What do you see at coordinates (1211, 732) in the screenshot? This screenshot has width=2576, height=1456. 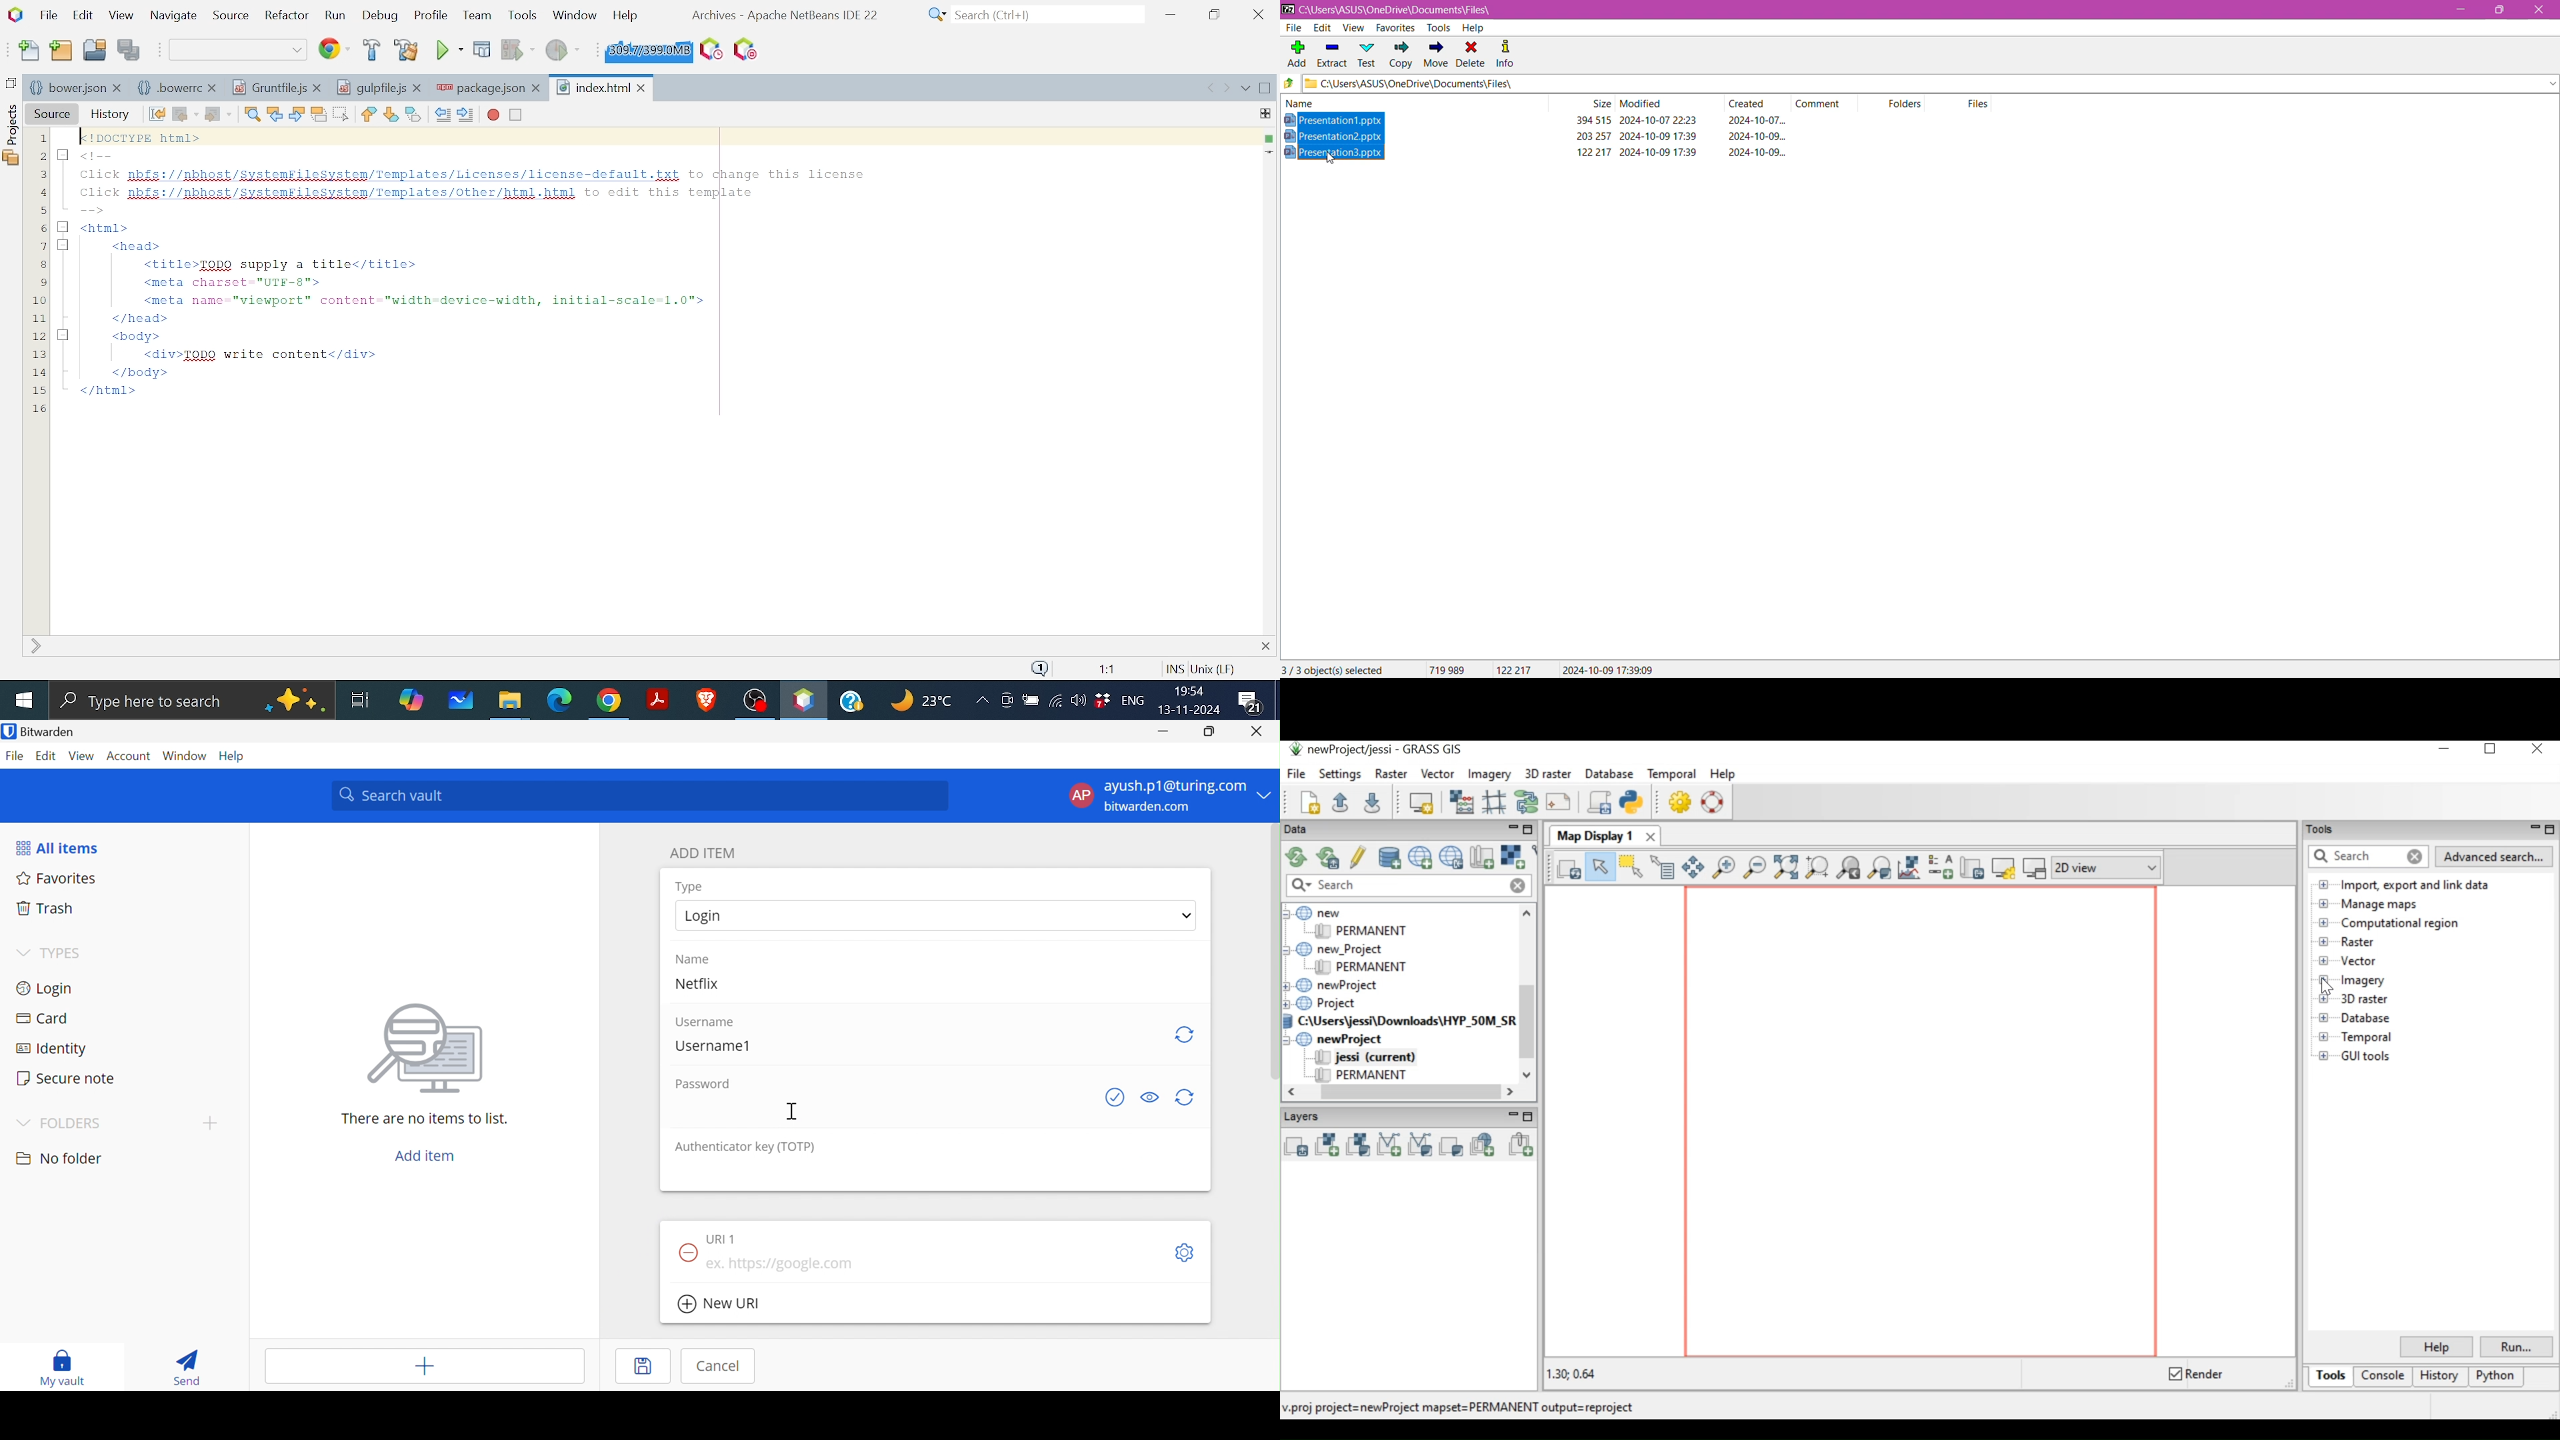 I see `Restore down` at bounding box center [1211, 732].